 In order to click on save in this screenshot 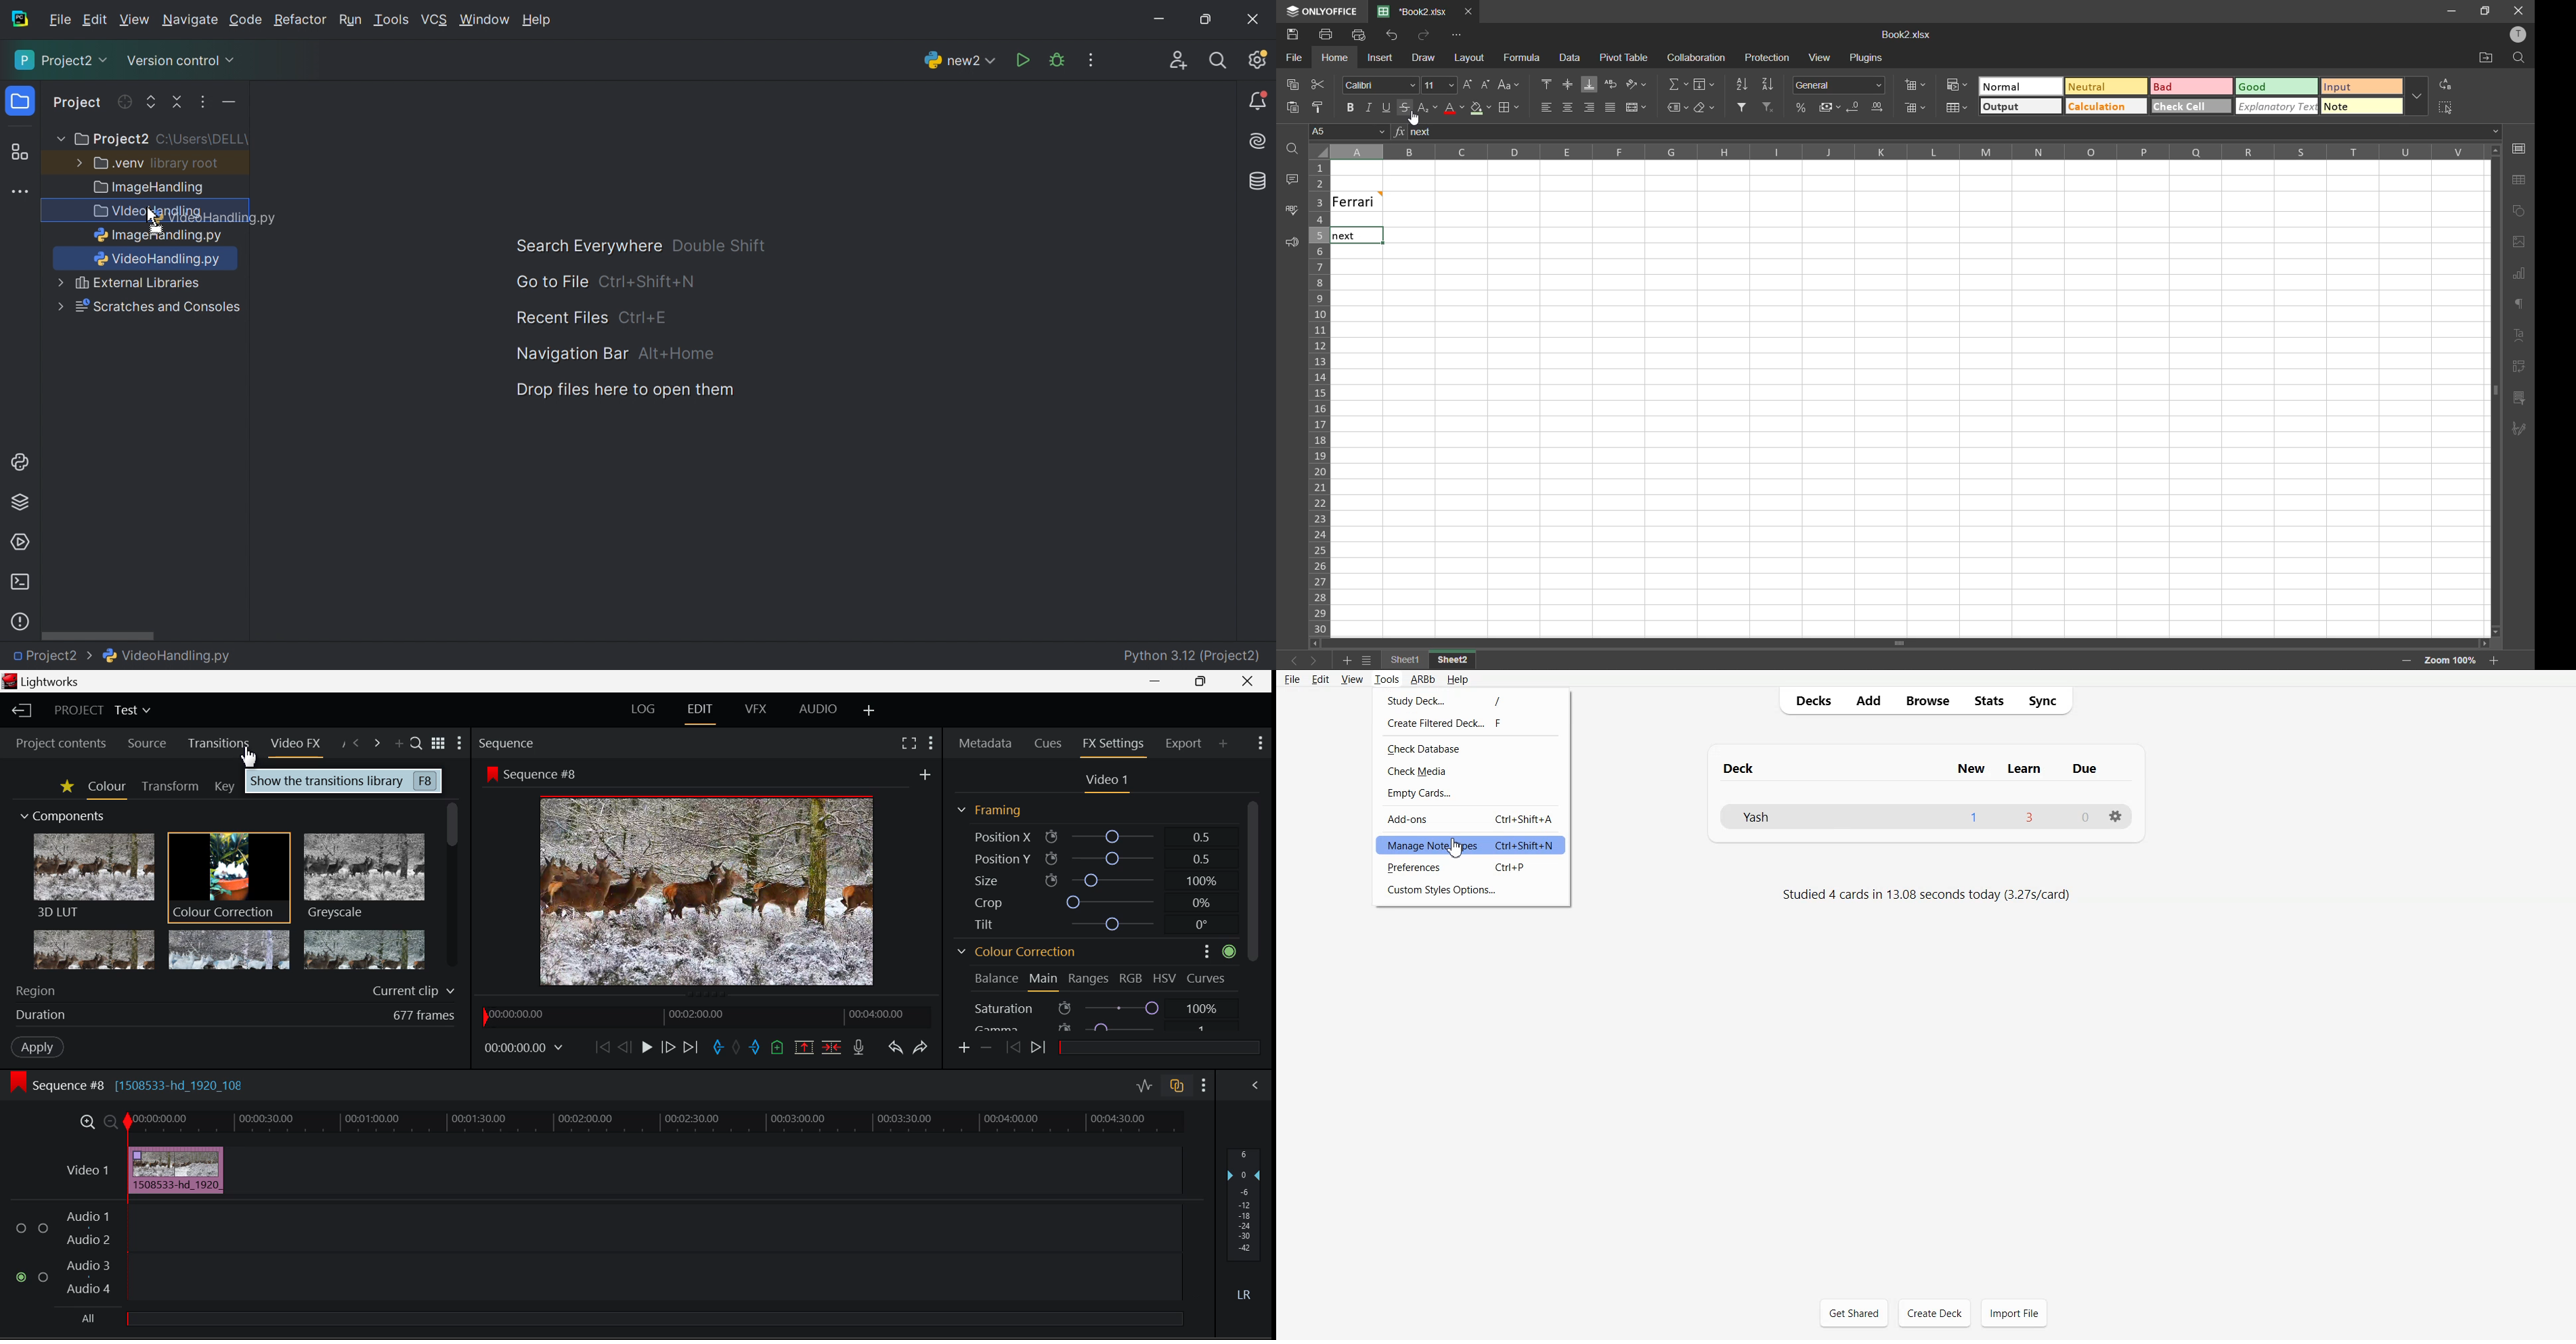, I will do `click(1292, 34)`.